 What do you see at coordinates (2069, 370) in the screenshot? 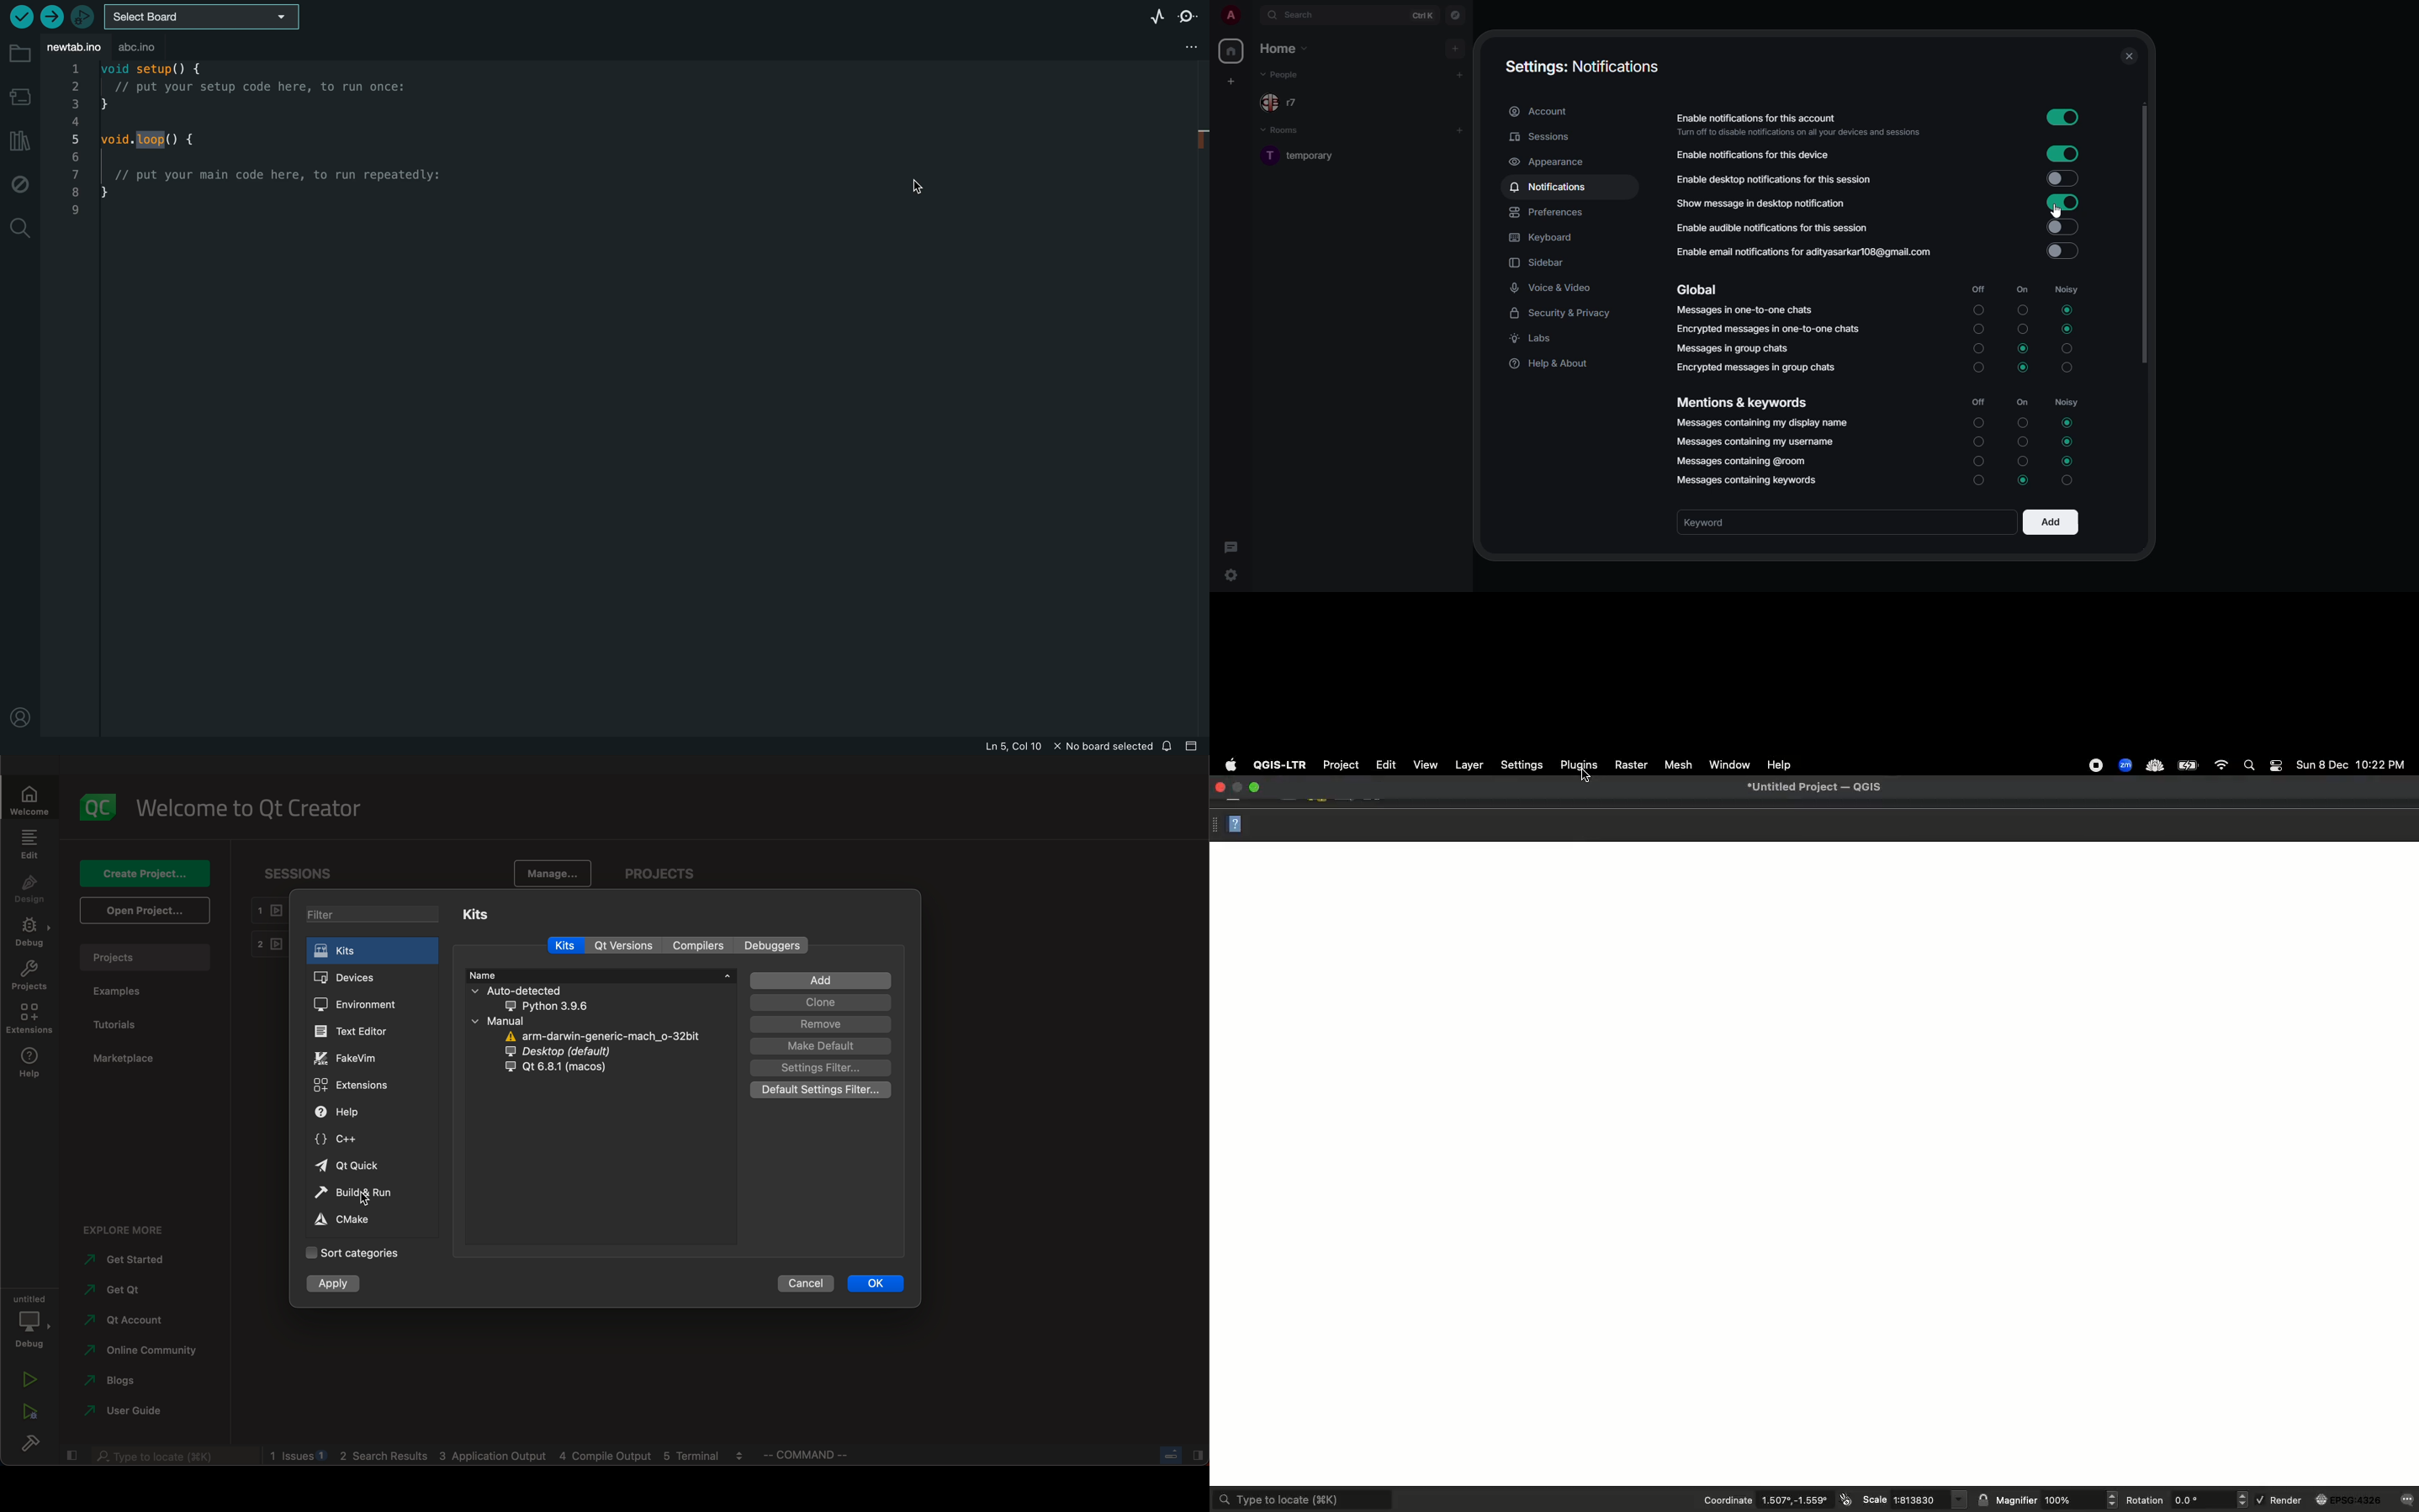
I see `noisy` at bounding box center [2069, 370].